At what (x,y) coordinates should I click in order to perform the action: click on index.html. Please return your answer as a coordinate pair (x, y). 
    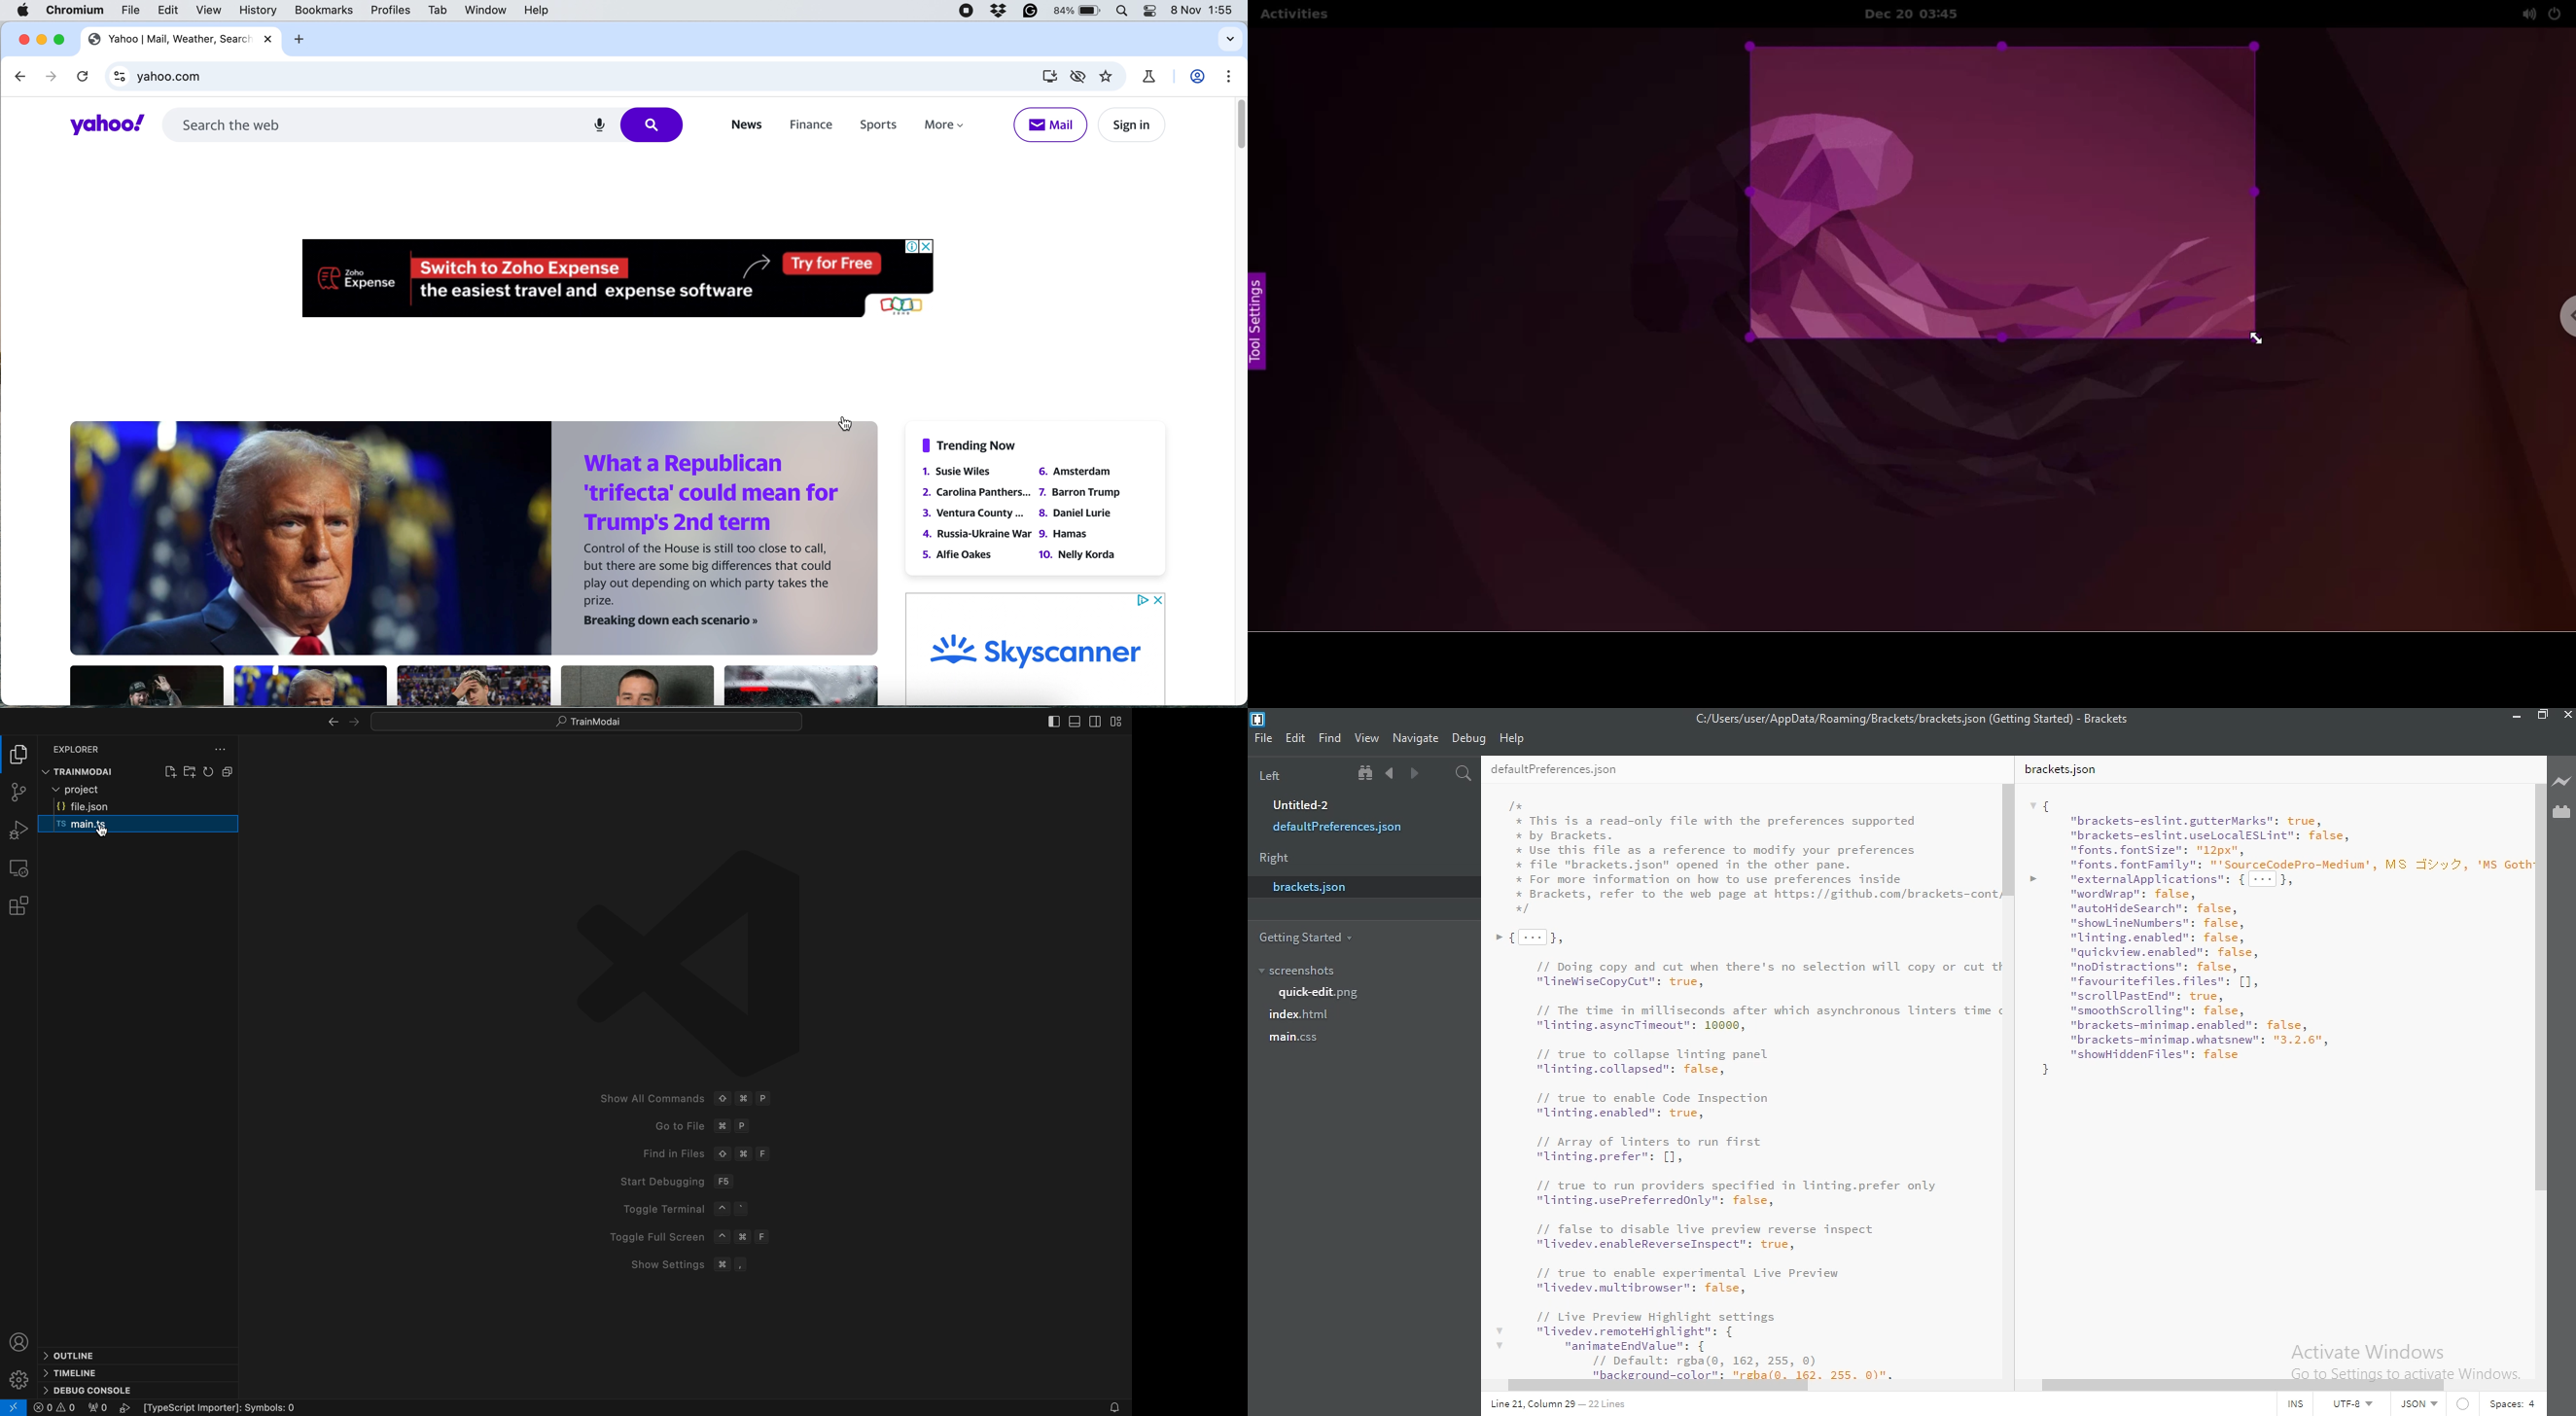
    Looking at the image, I should click on (1300, 1015).